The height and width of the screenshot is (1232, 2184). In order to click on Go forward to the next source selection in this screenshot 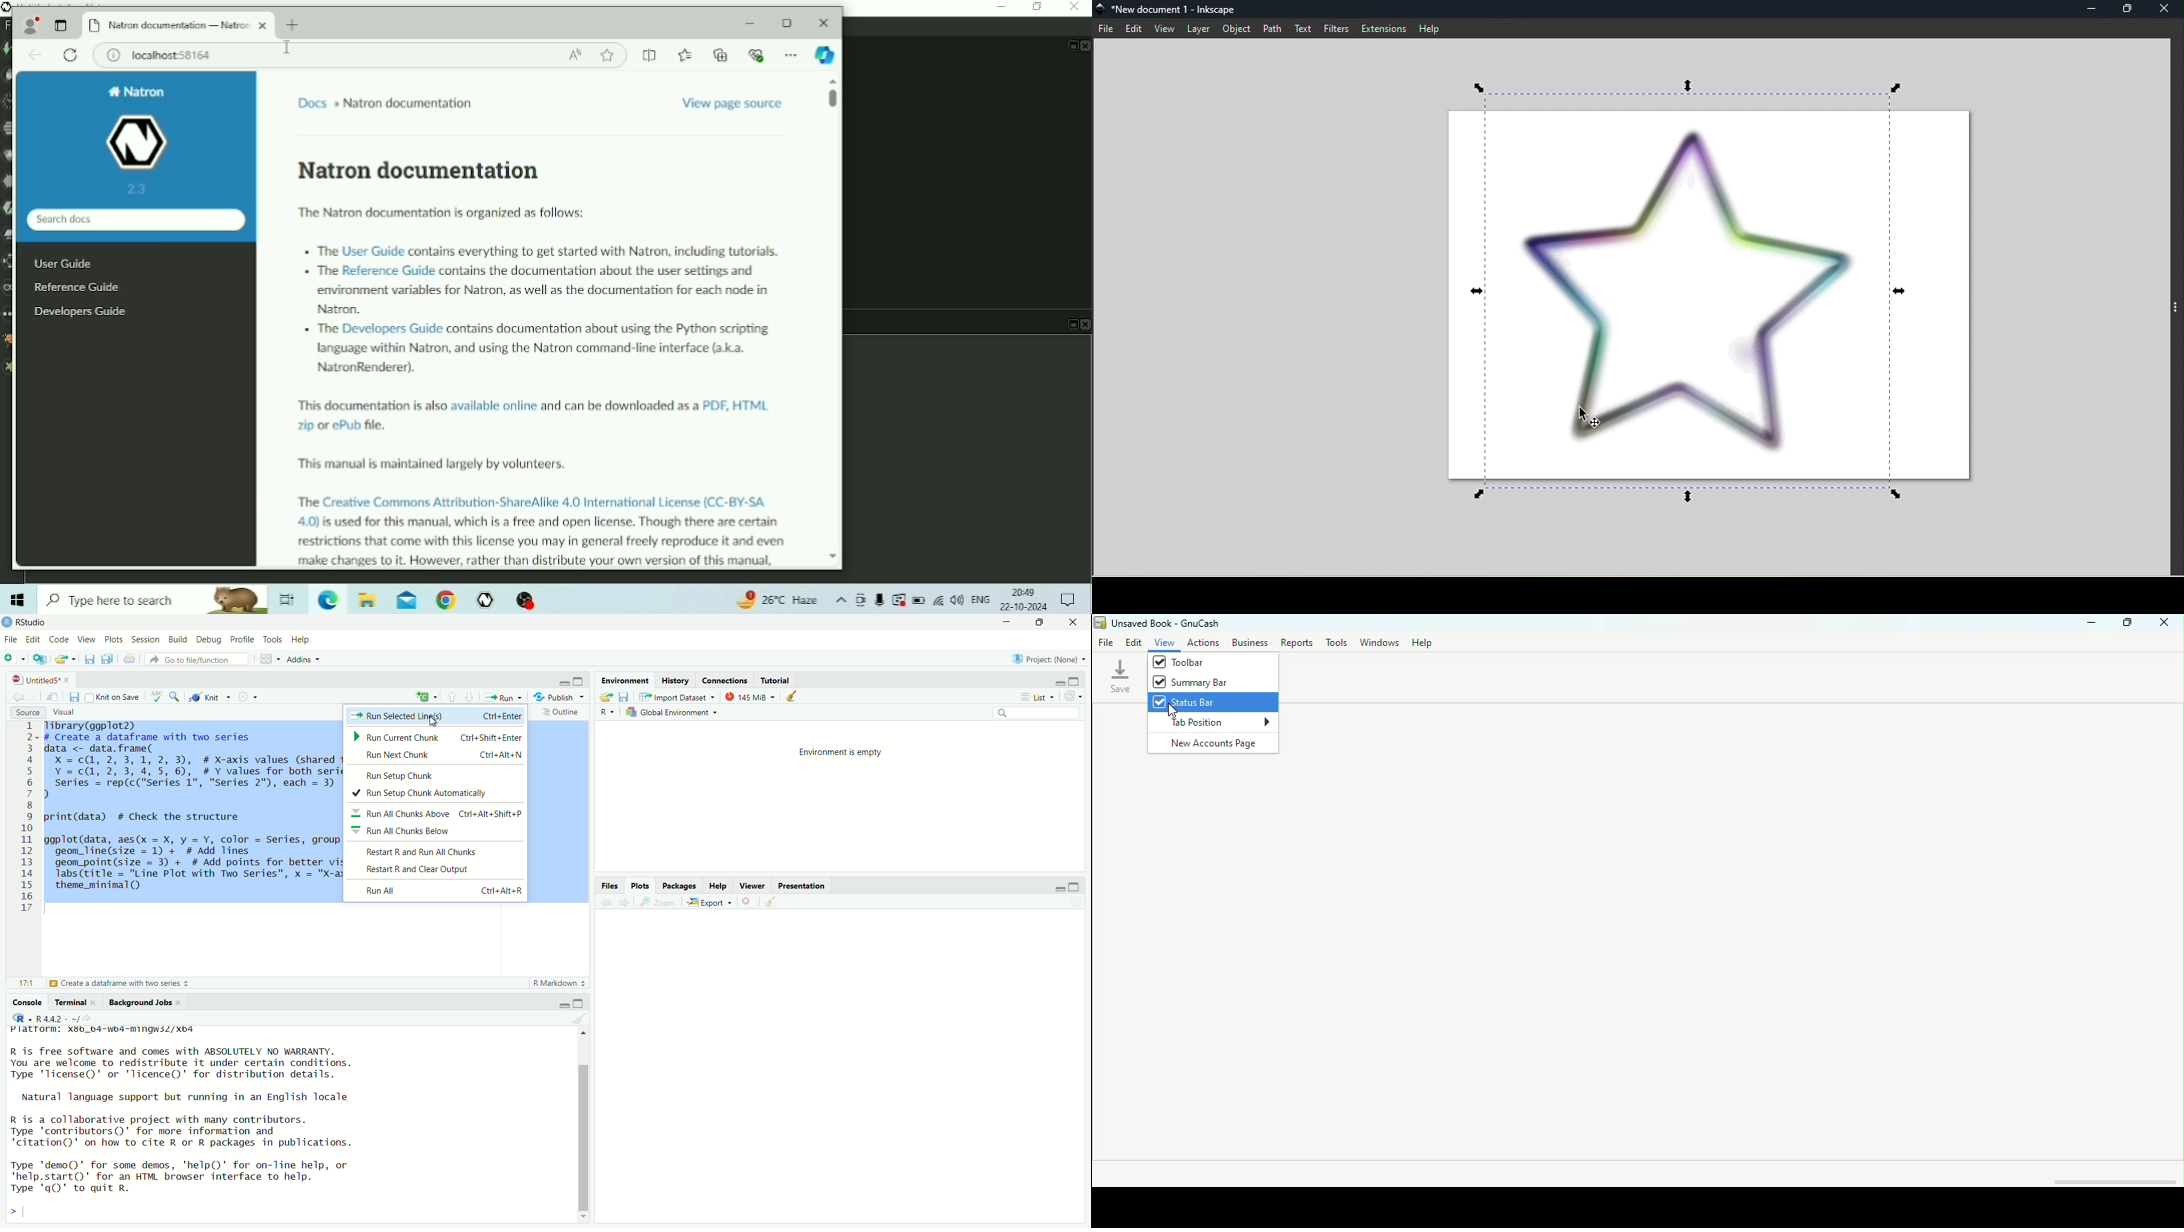, I will do `click(625, 902)`.